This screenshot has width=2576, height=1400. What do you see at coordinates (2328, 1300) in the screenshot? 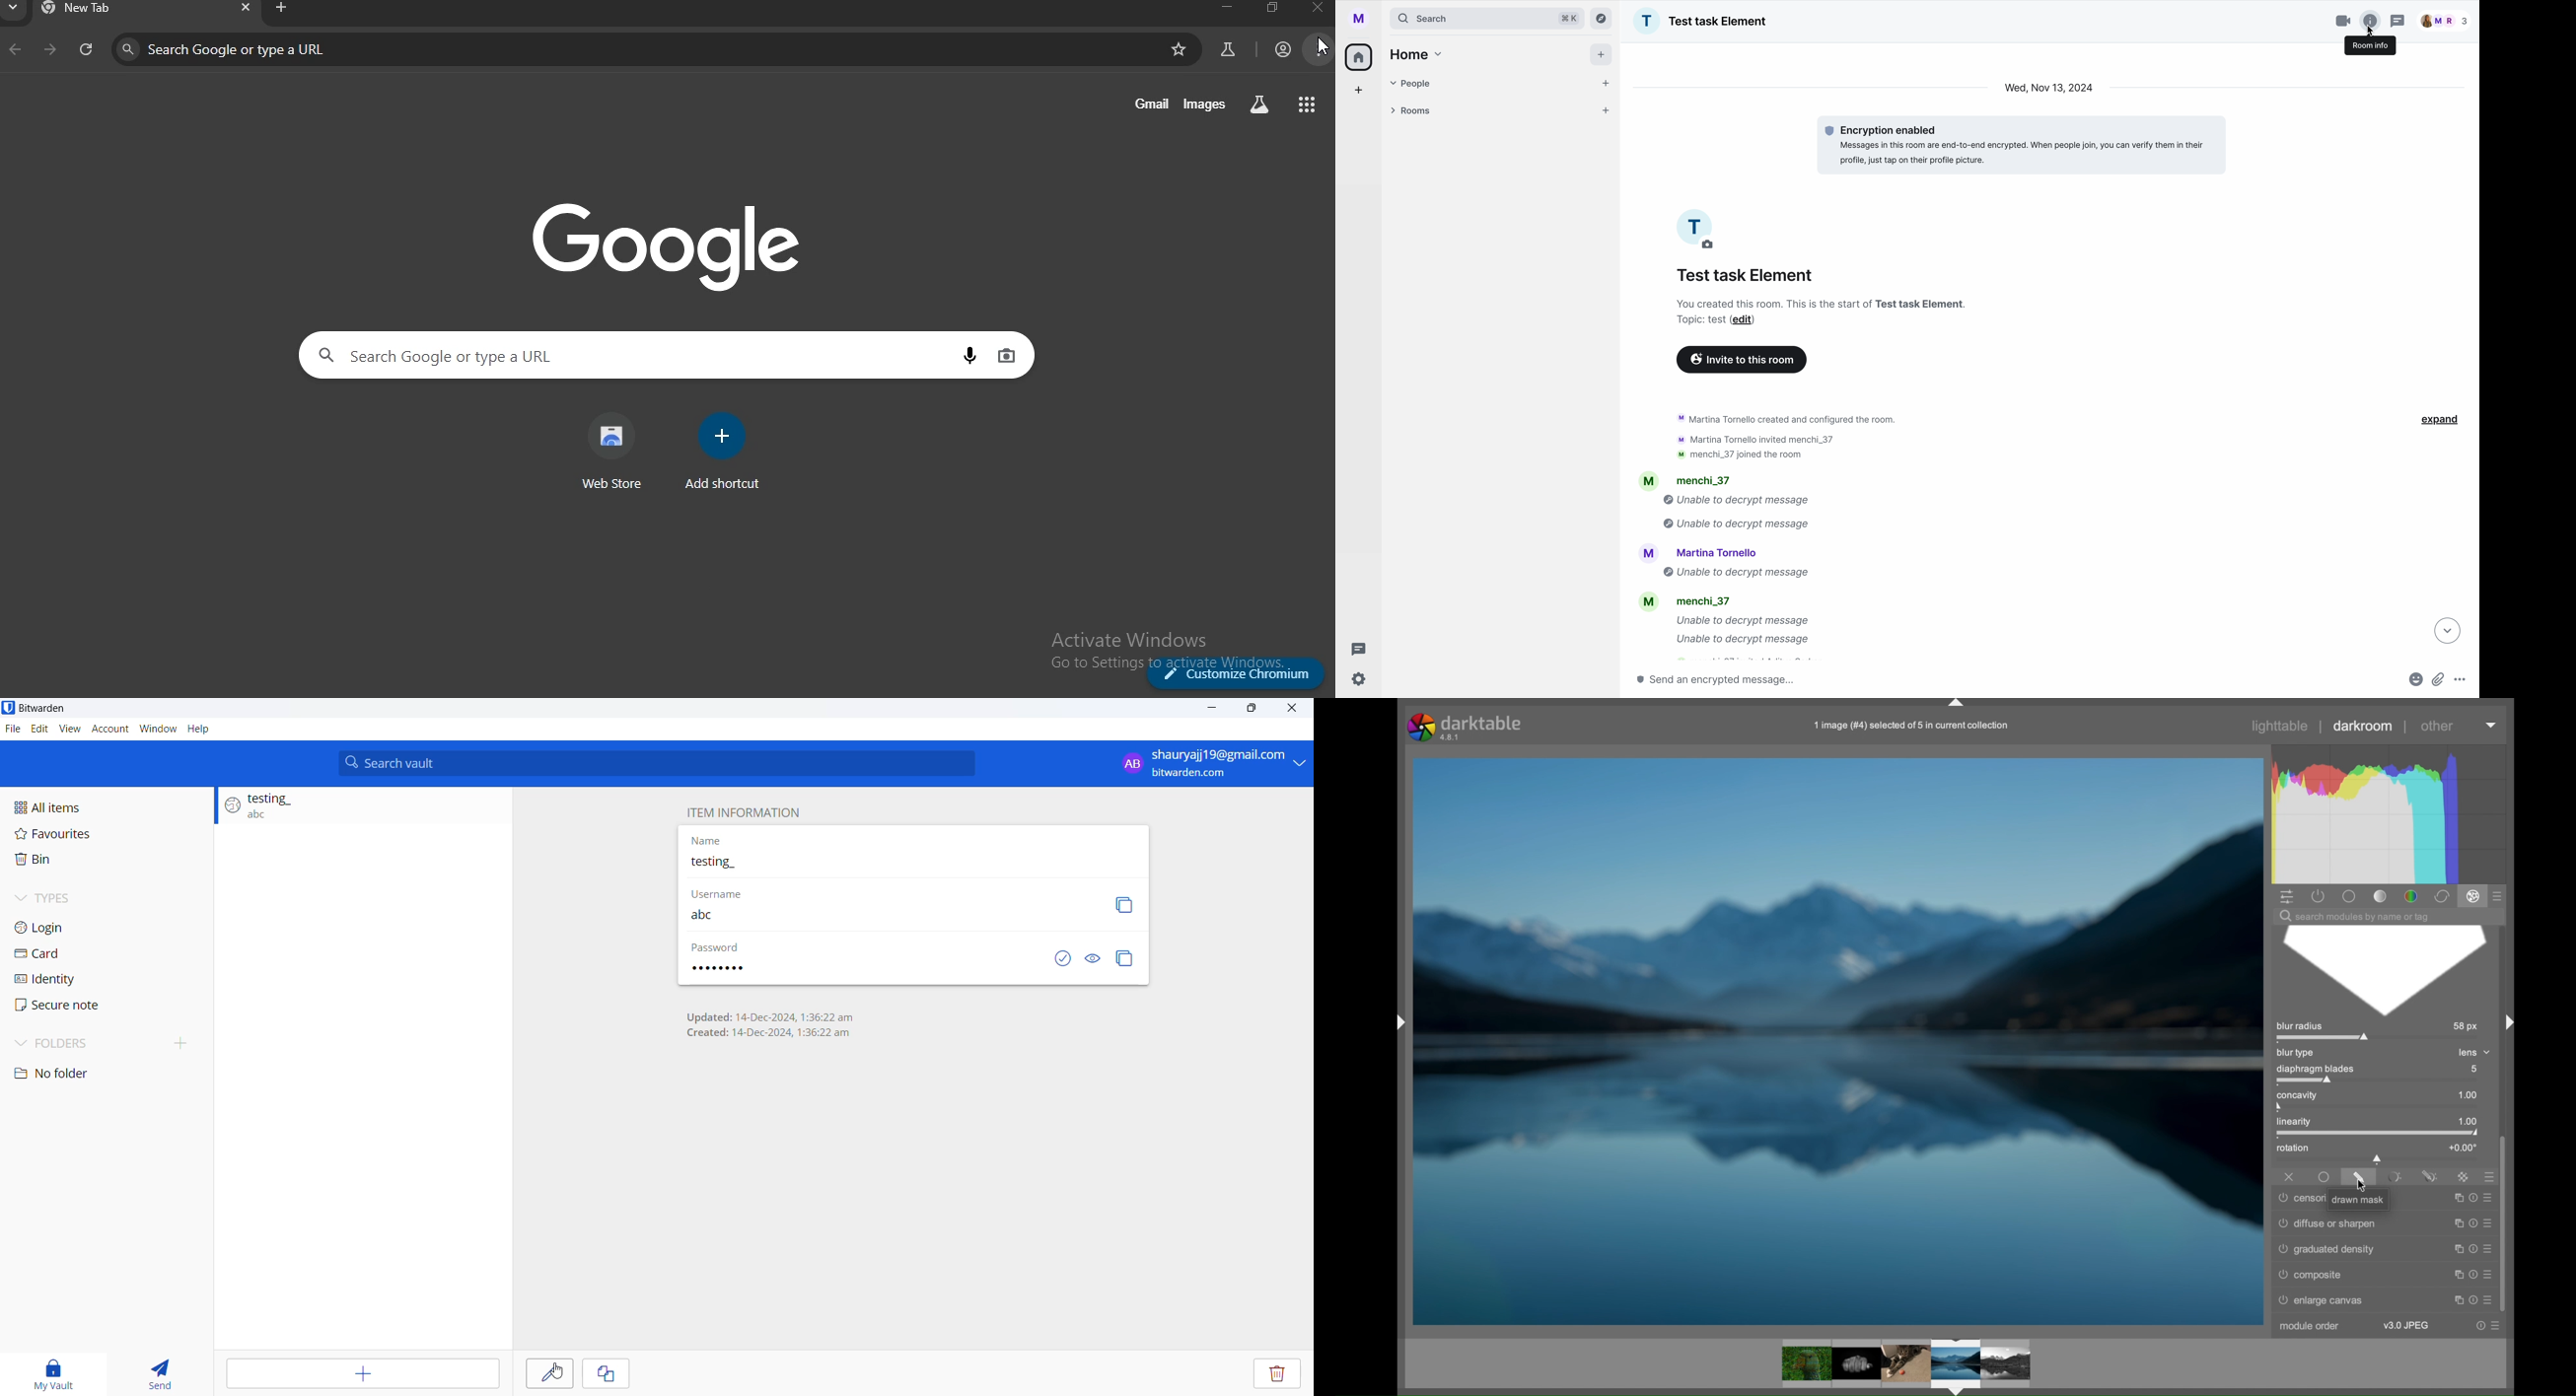
I see `enlarge canvas` at bounding box center [2328, 1300].